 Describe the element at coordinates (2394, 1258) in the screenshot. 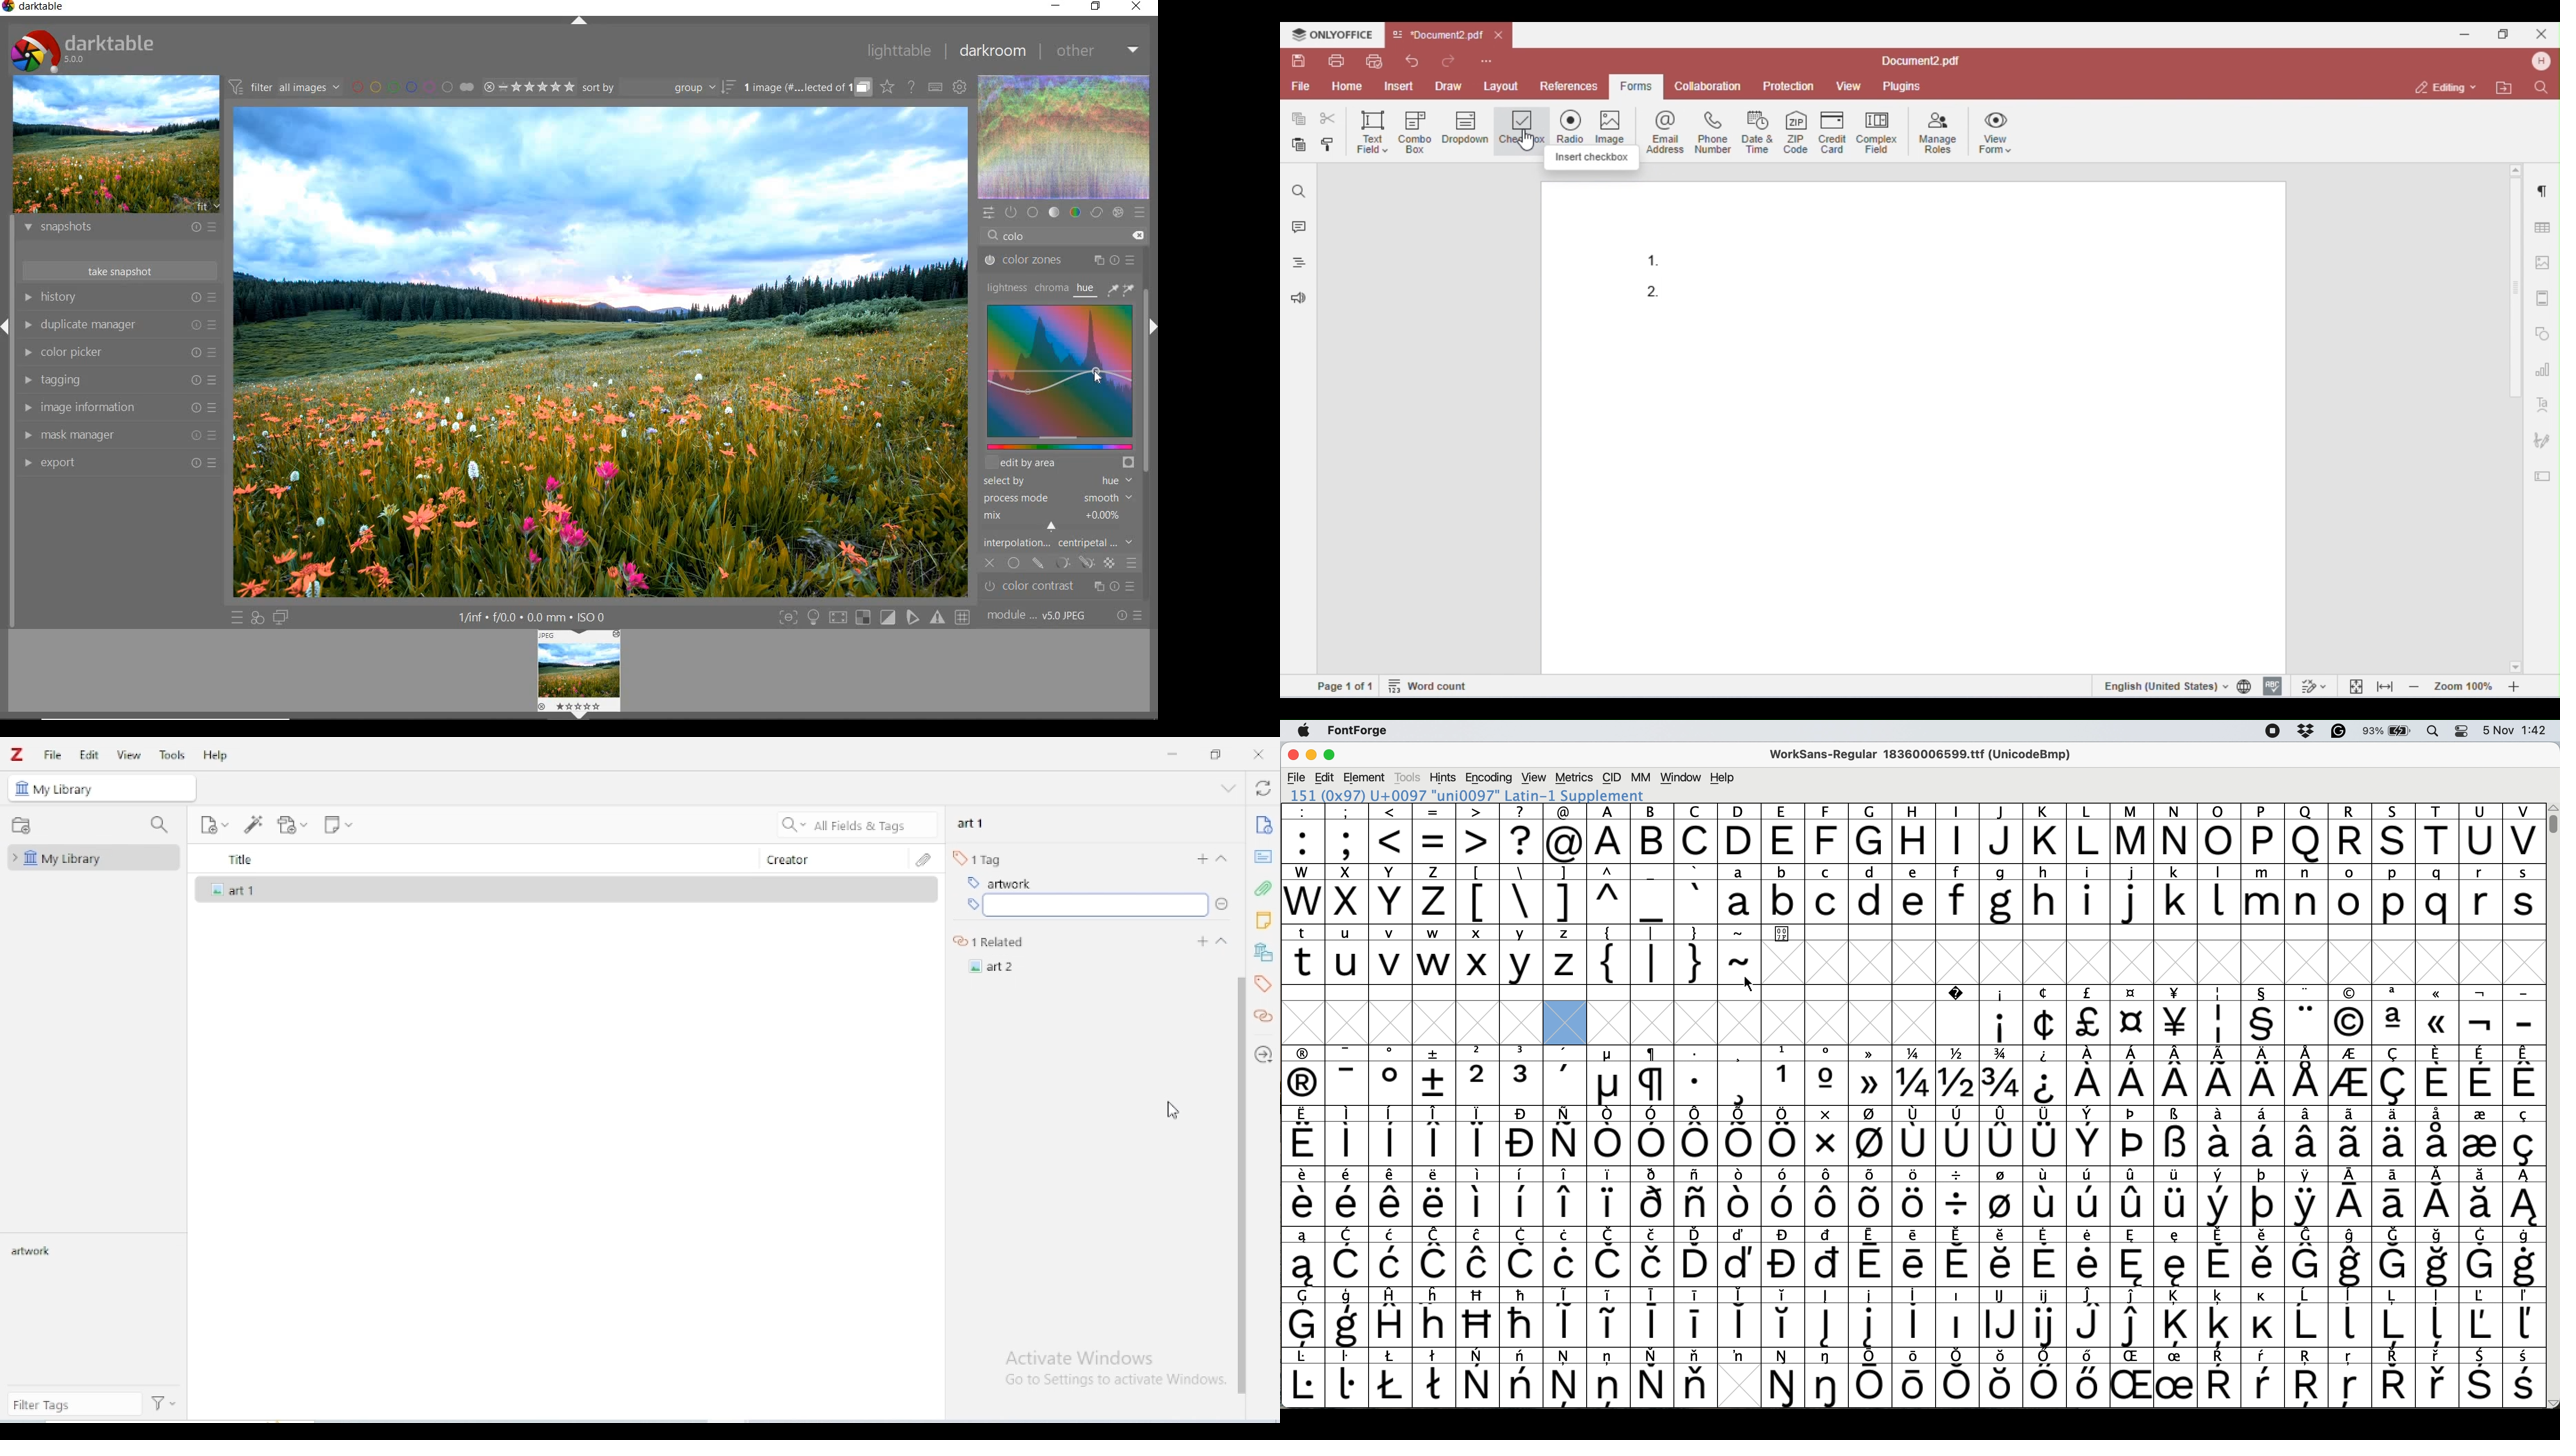

I see `symbol` at that location.